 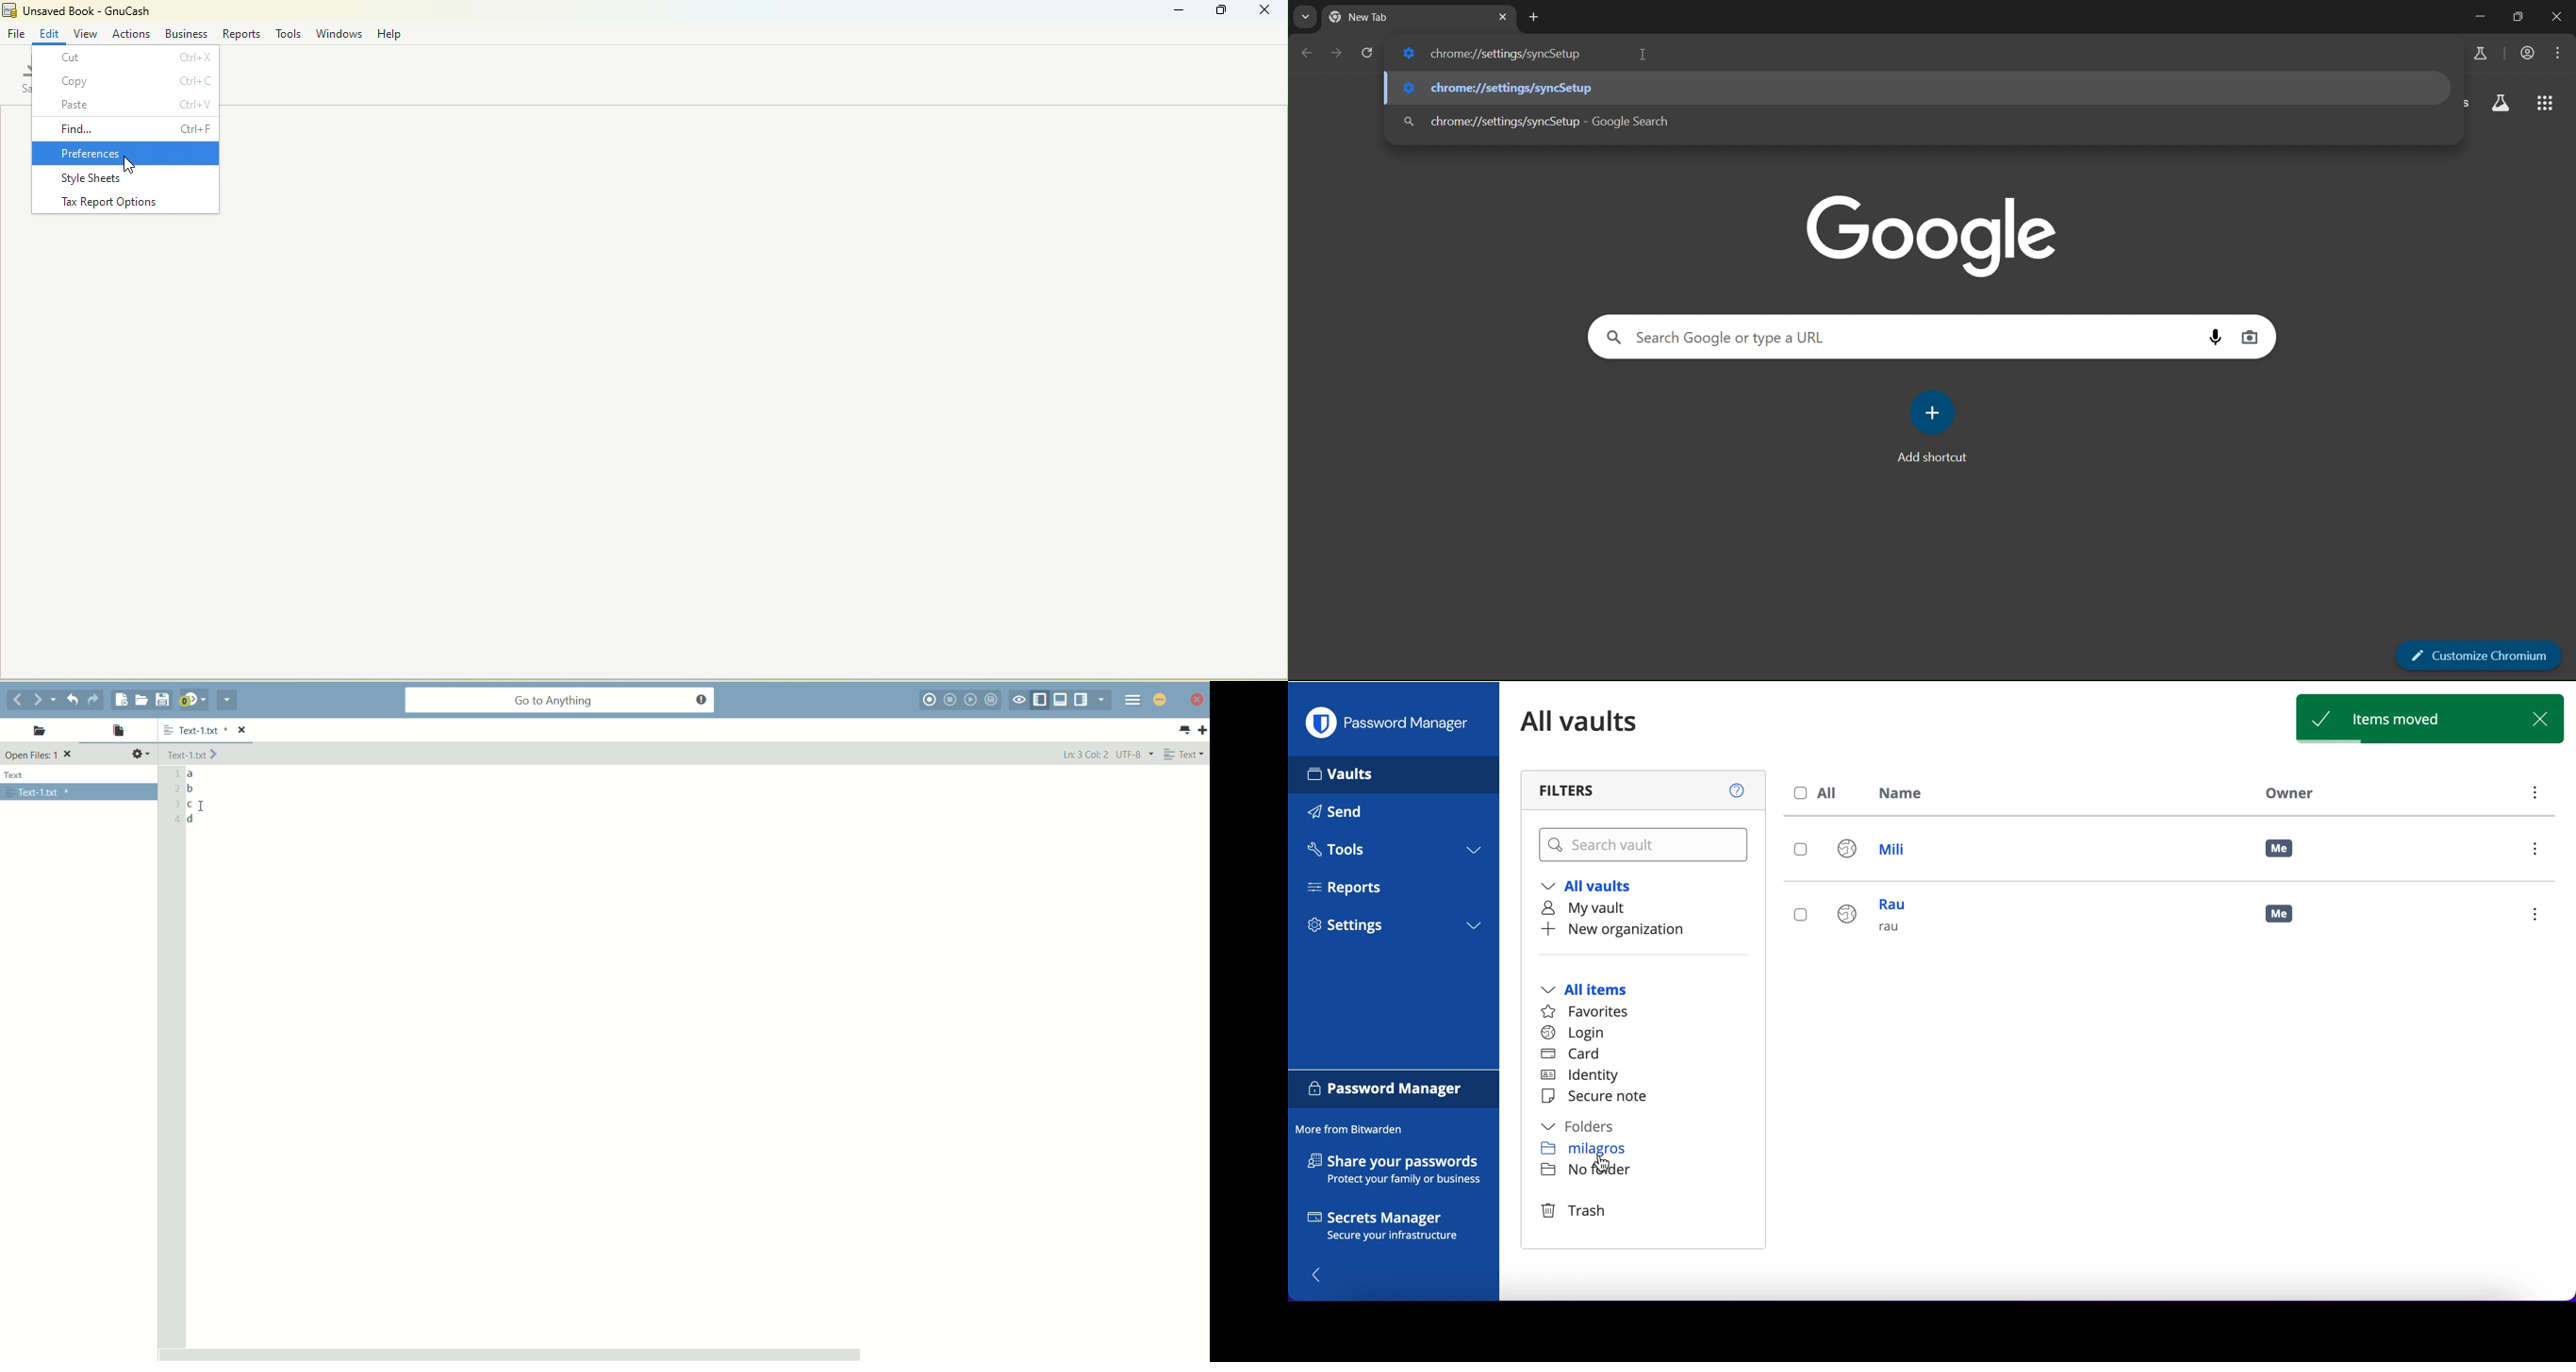 What do you see at coordinates (1595, 907) in the screenshot?
I see `my vault` at bounding box center [1595, 907].